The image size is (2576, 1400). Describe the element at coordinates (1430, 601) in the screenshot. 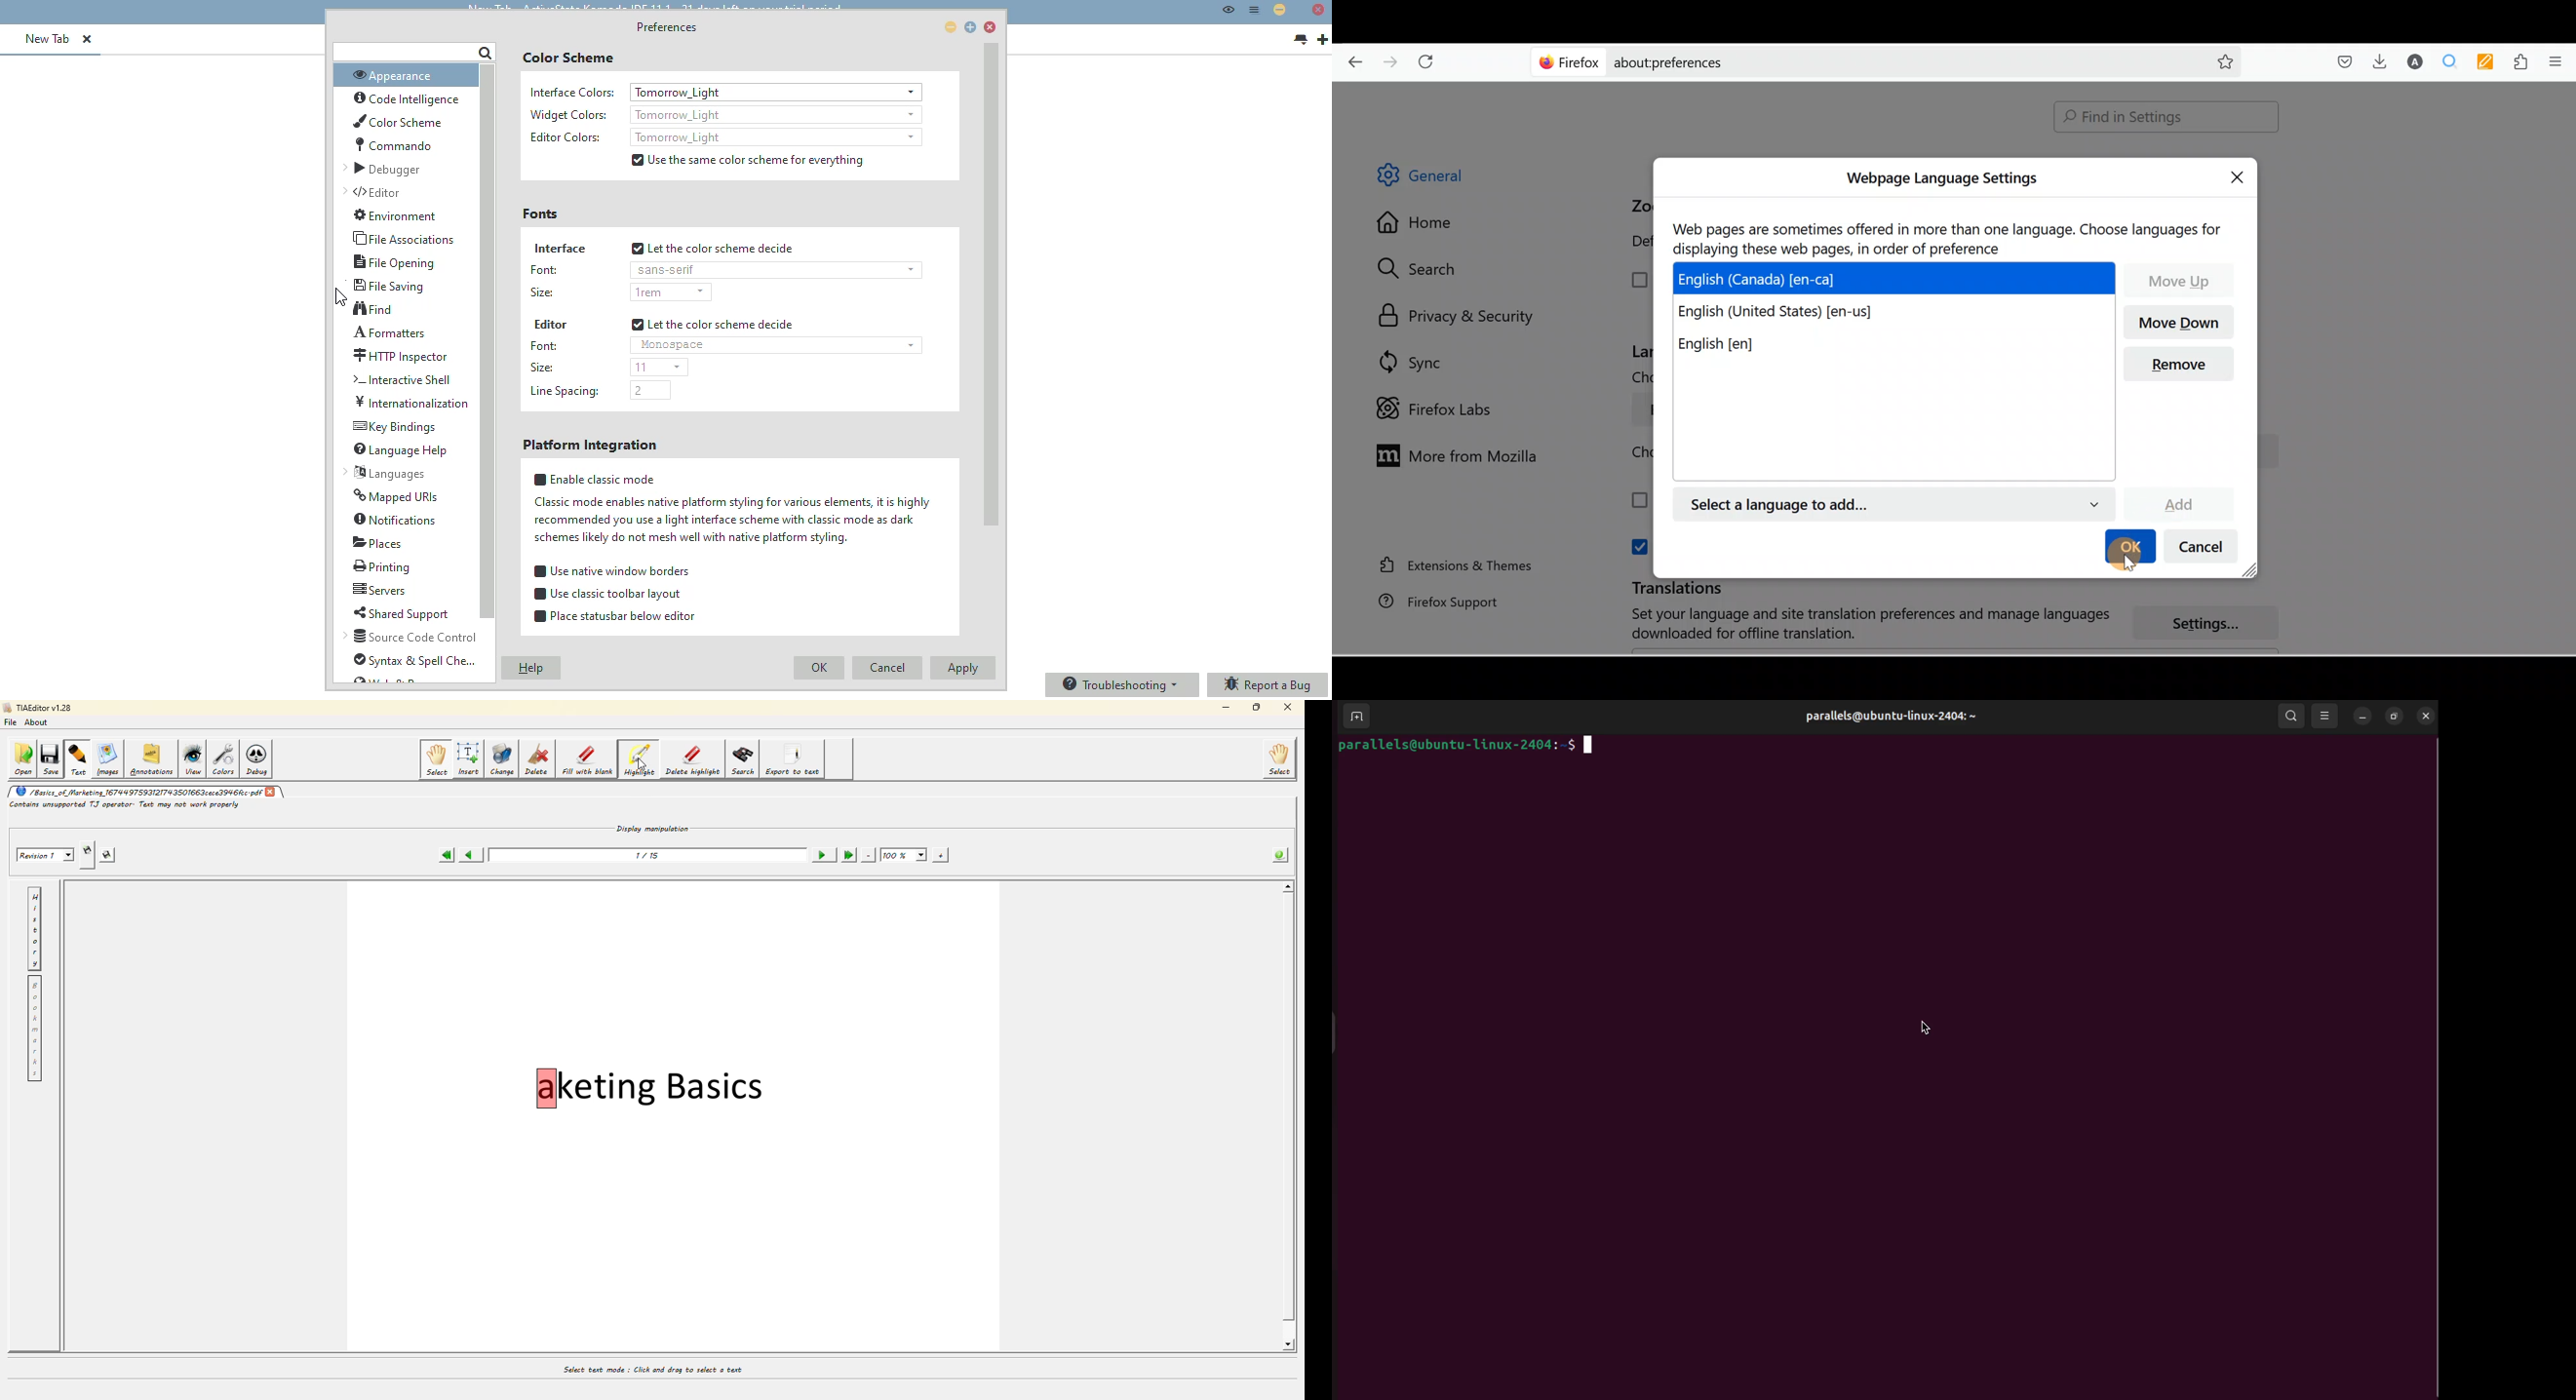

I see `Firefox support` at that location.